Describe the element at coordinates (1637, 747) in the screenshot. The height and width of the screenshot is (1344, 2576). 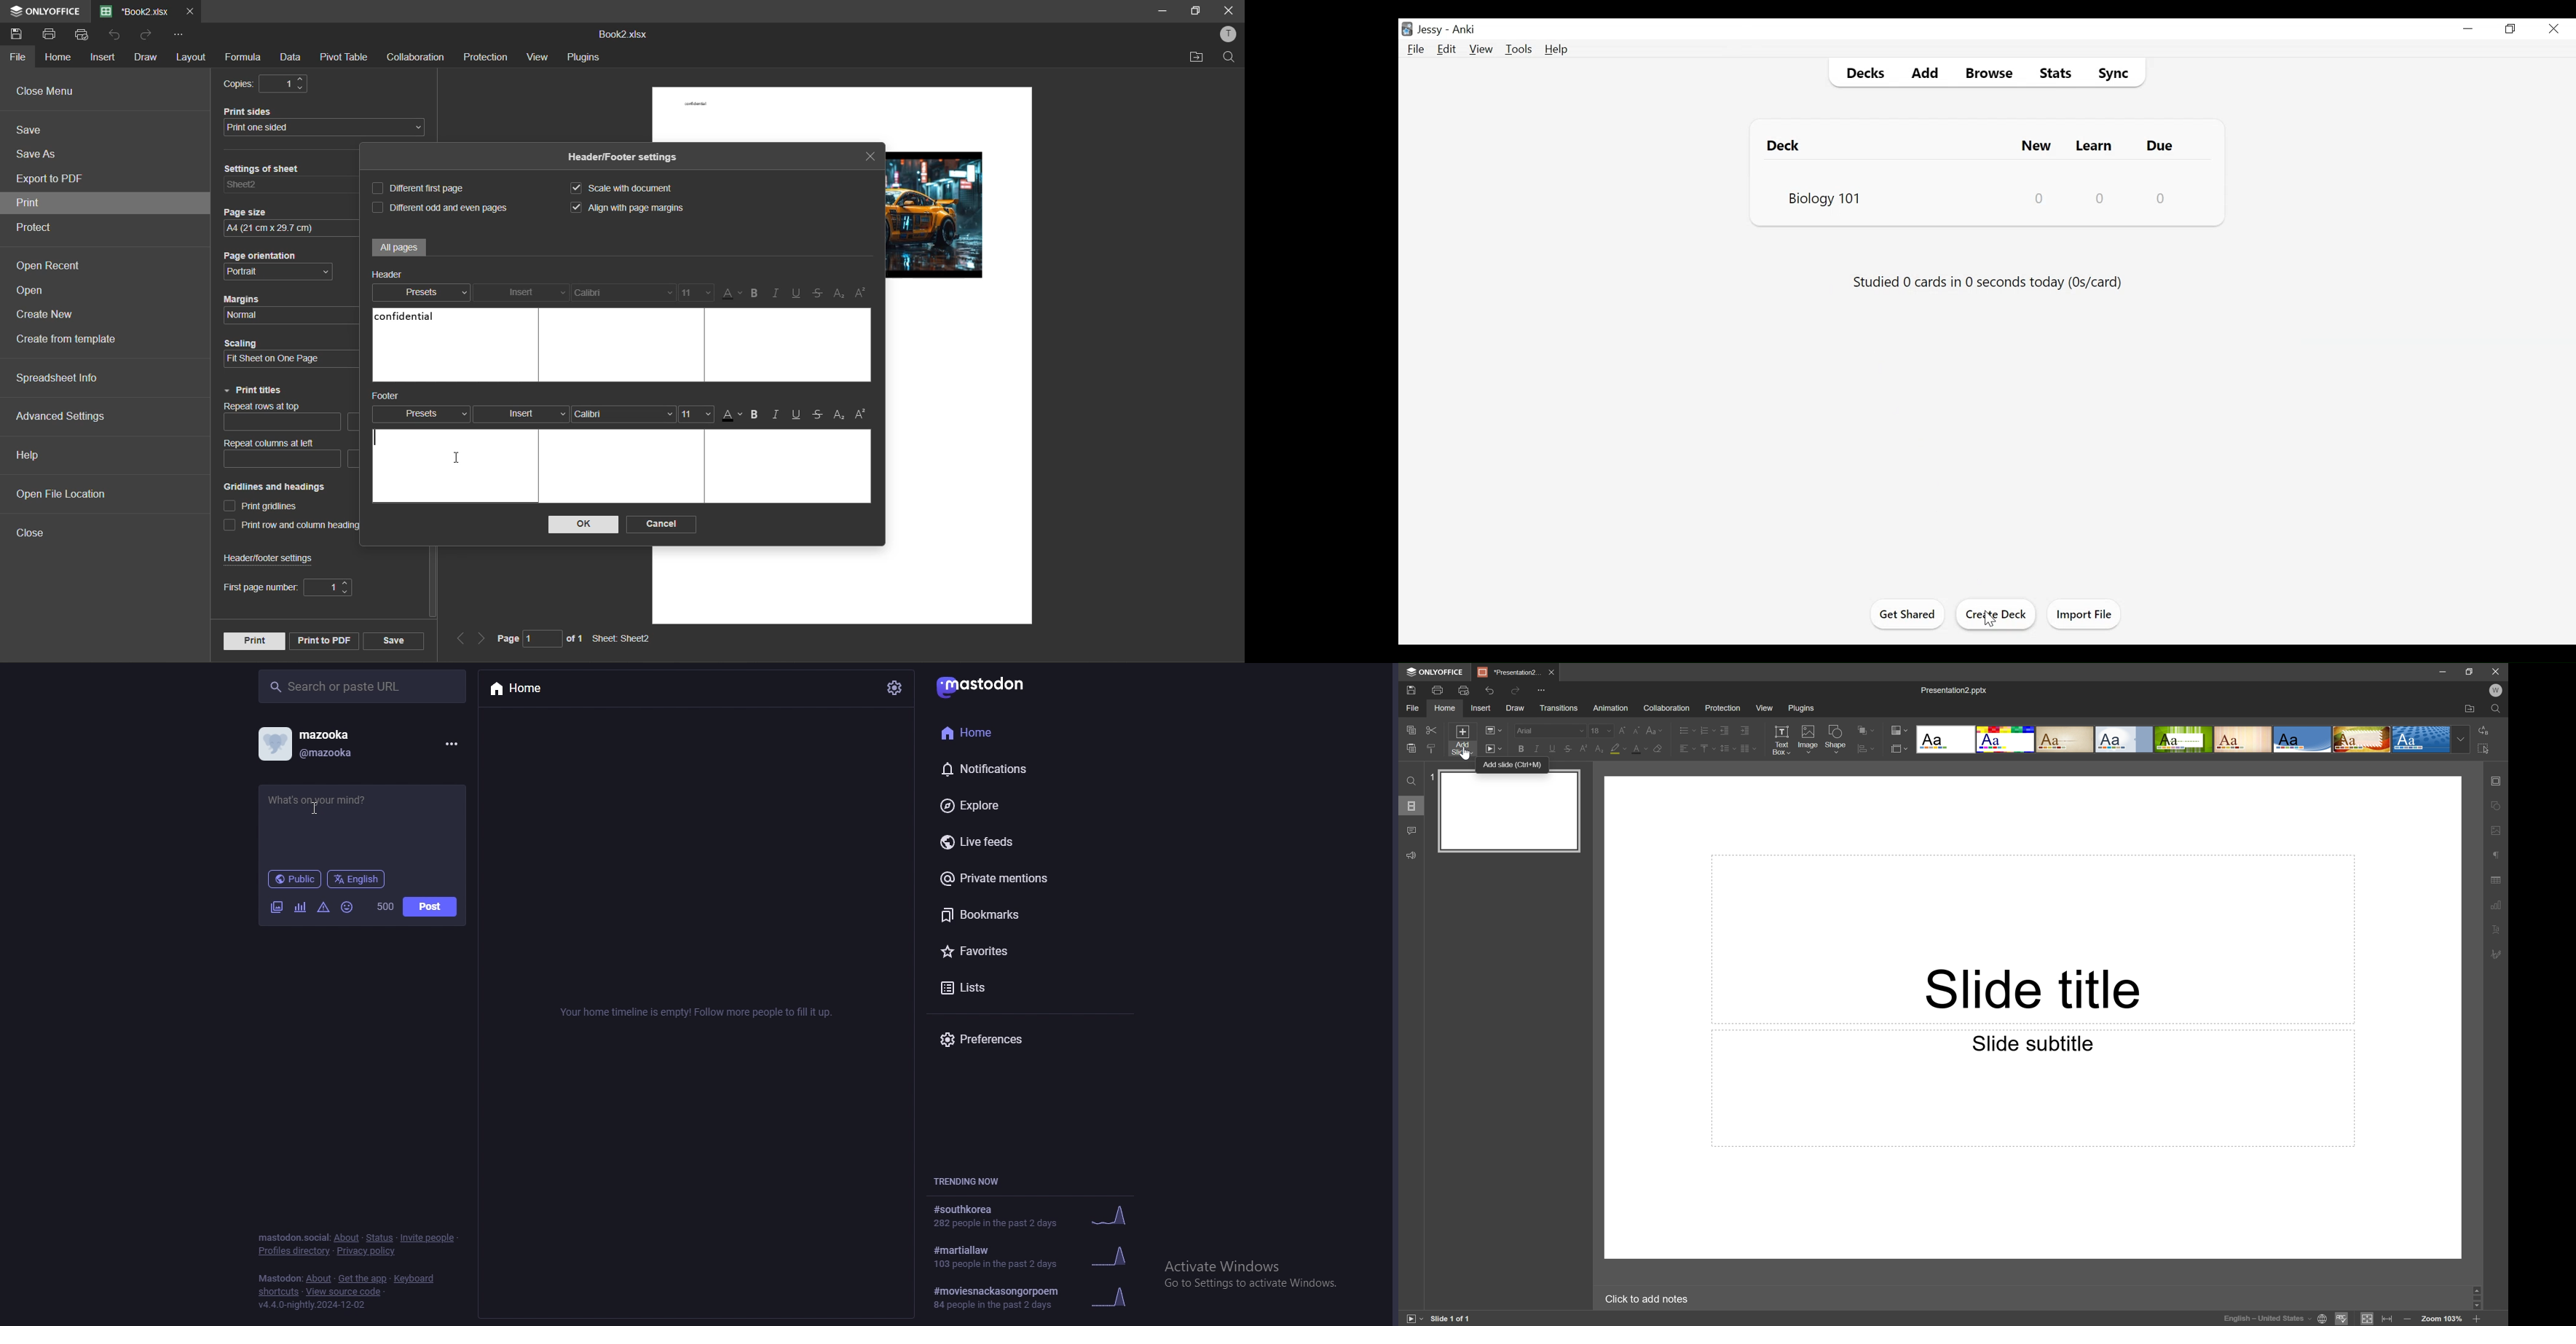
I see `Font color` at that location.